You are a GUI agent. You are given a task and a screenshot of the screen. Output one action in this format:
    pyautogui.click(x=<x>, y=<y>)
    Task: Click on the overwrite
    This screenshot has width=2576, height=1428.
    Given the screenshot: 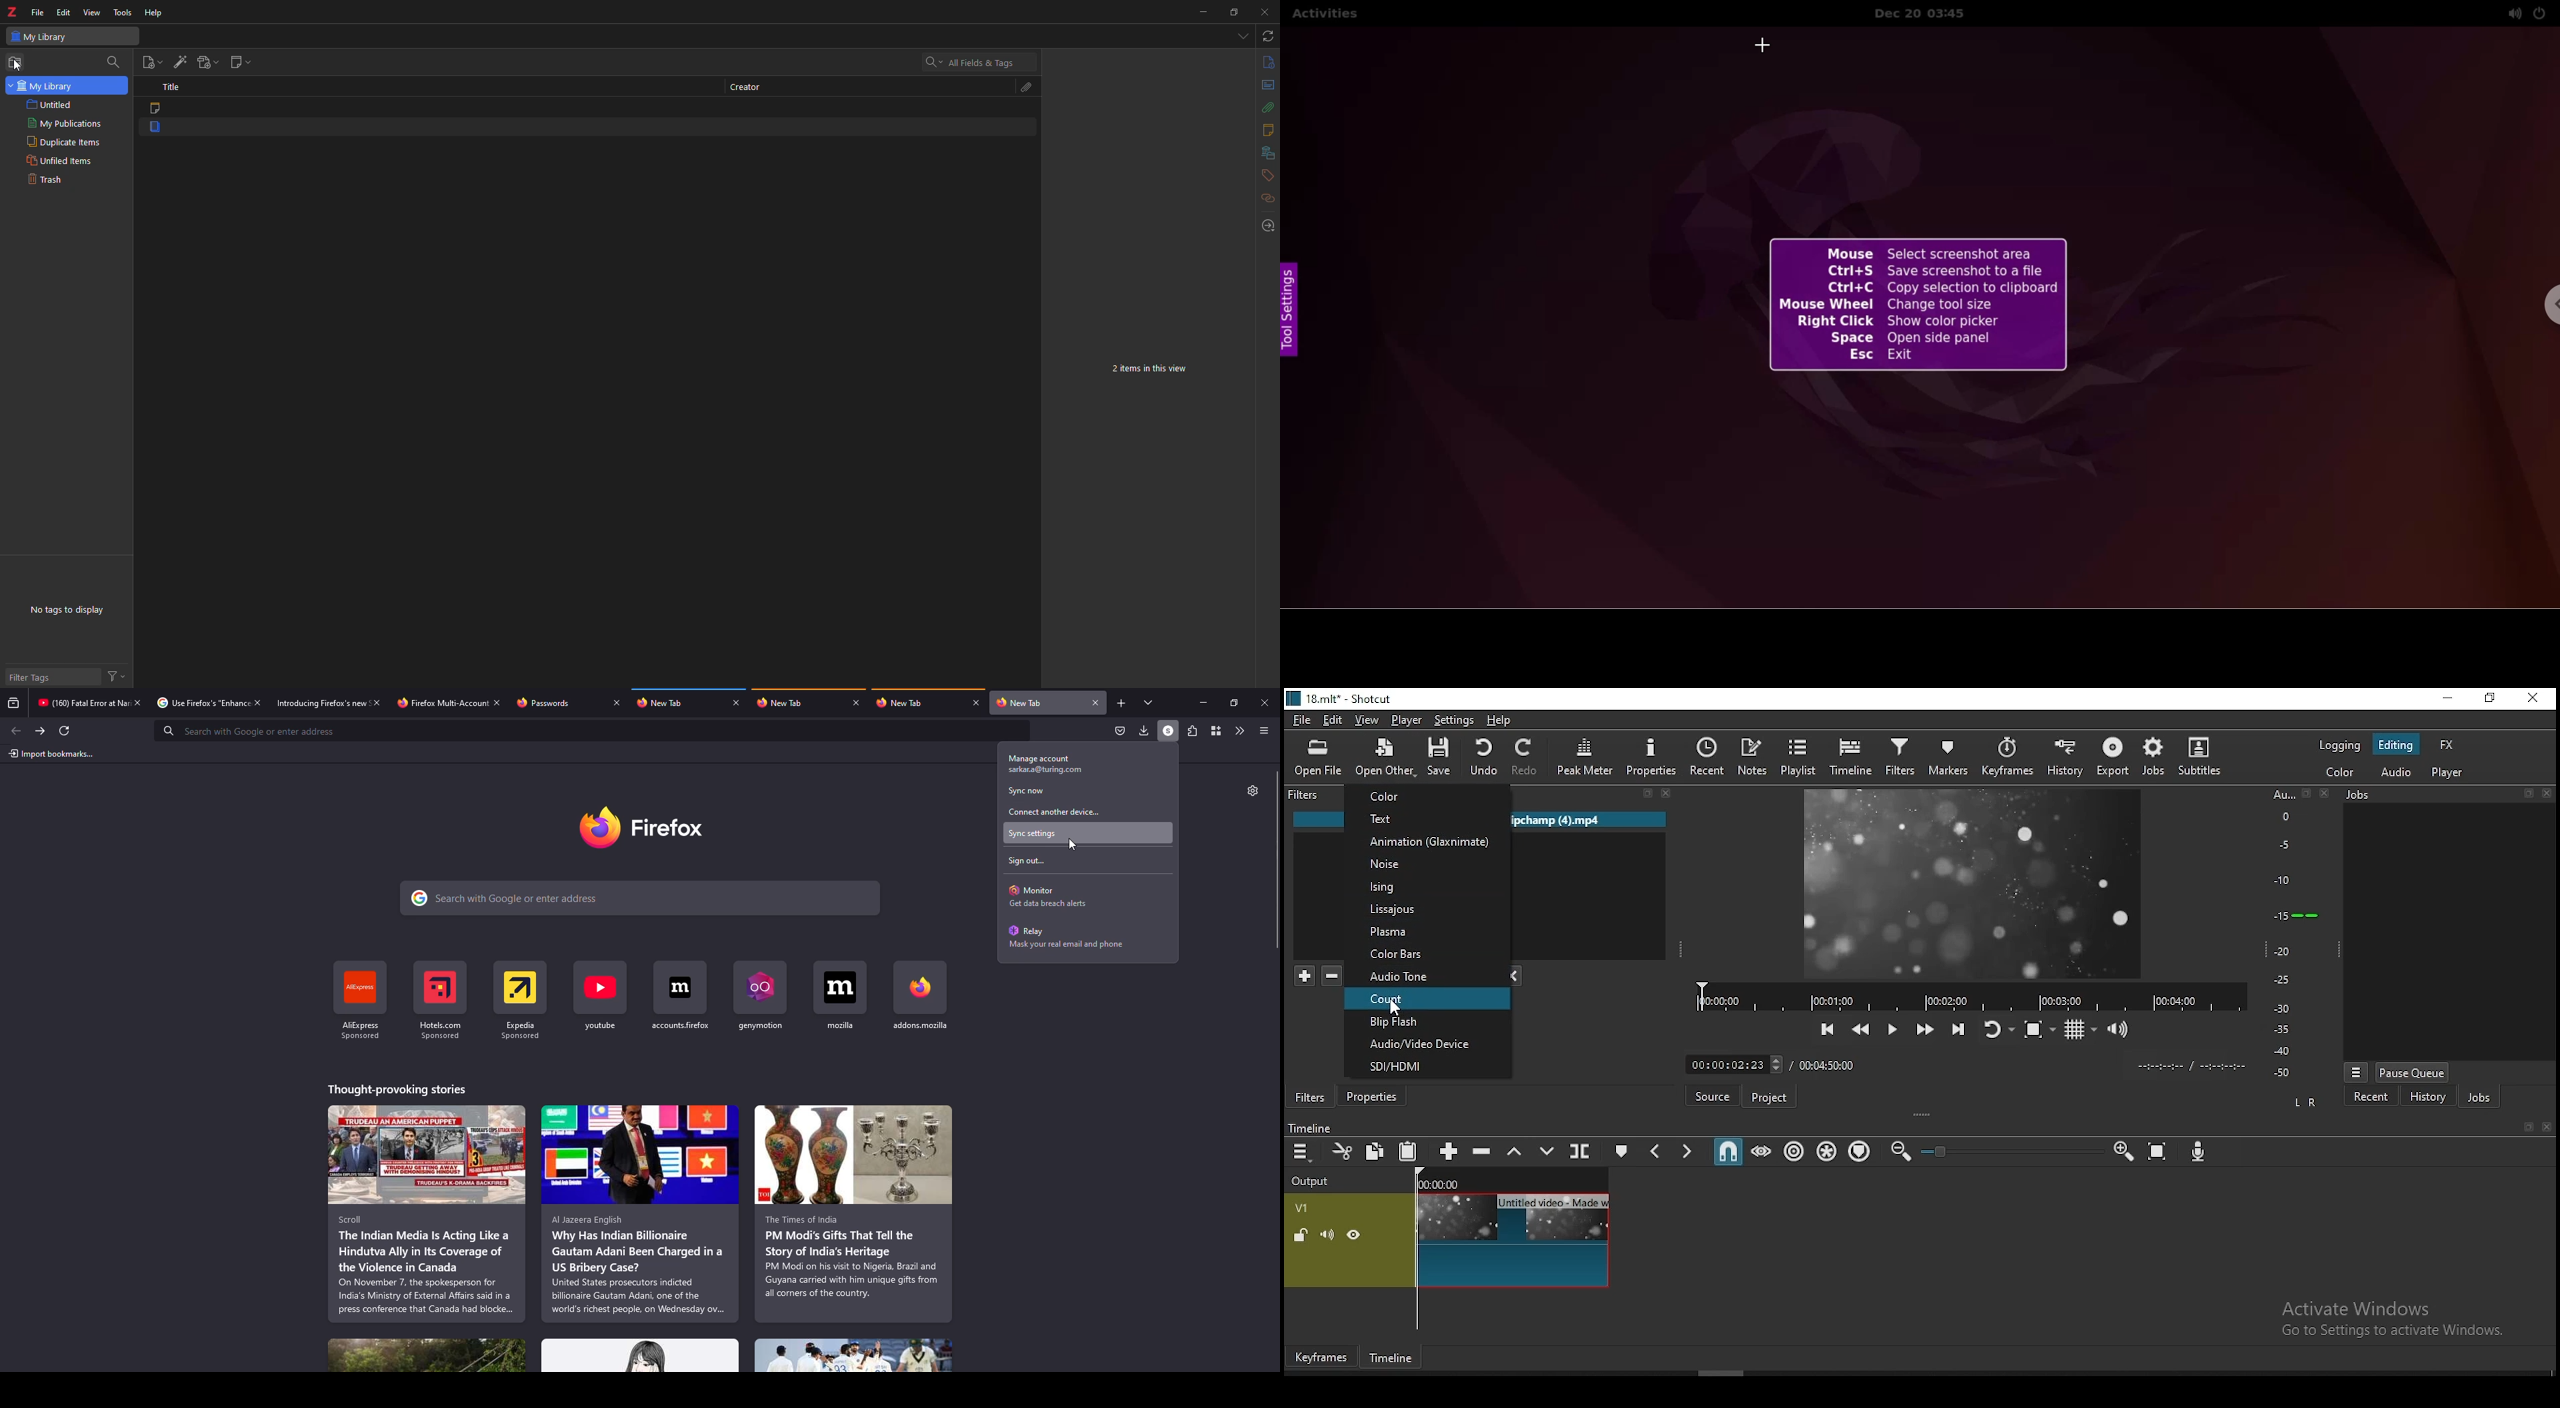 What is the action you would take?
    pyautogui.click(x=1547, y=1152)
    